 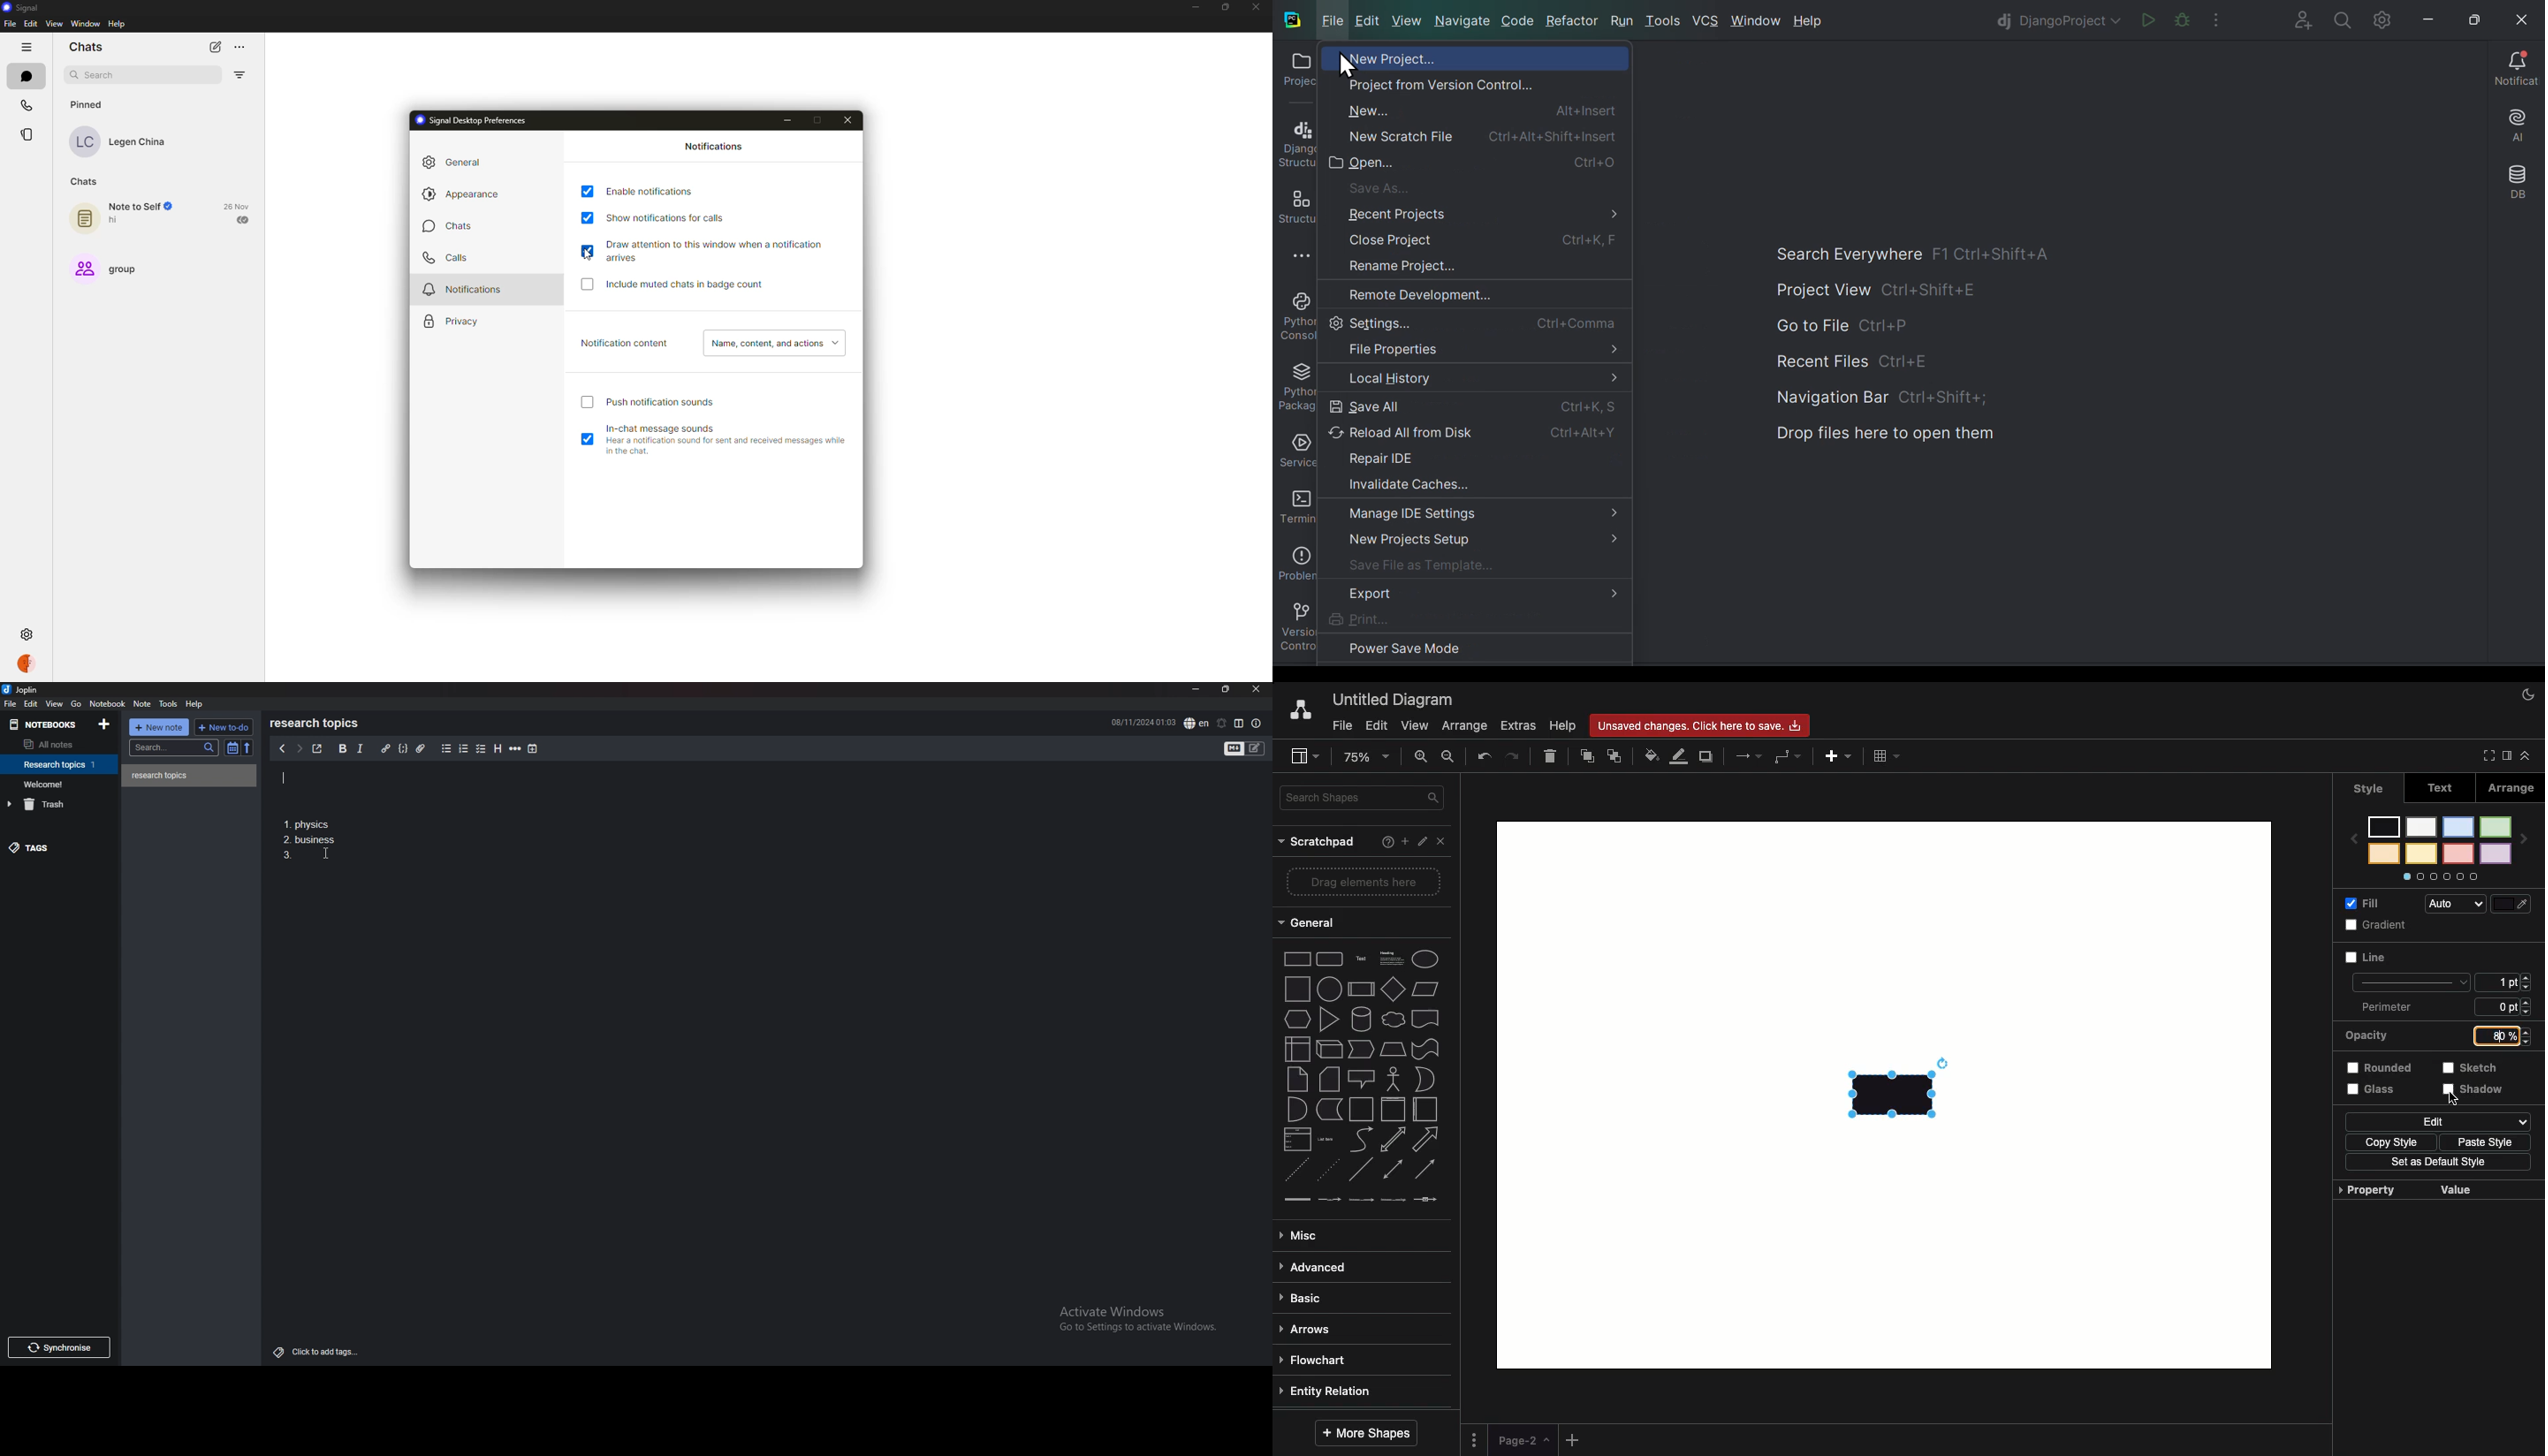 I want to click on Style, so click(x=2364, y=790).